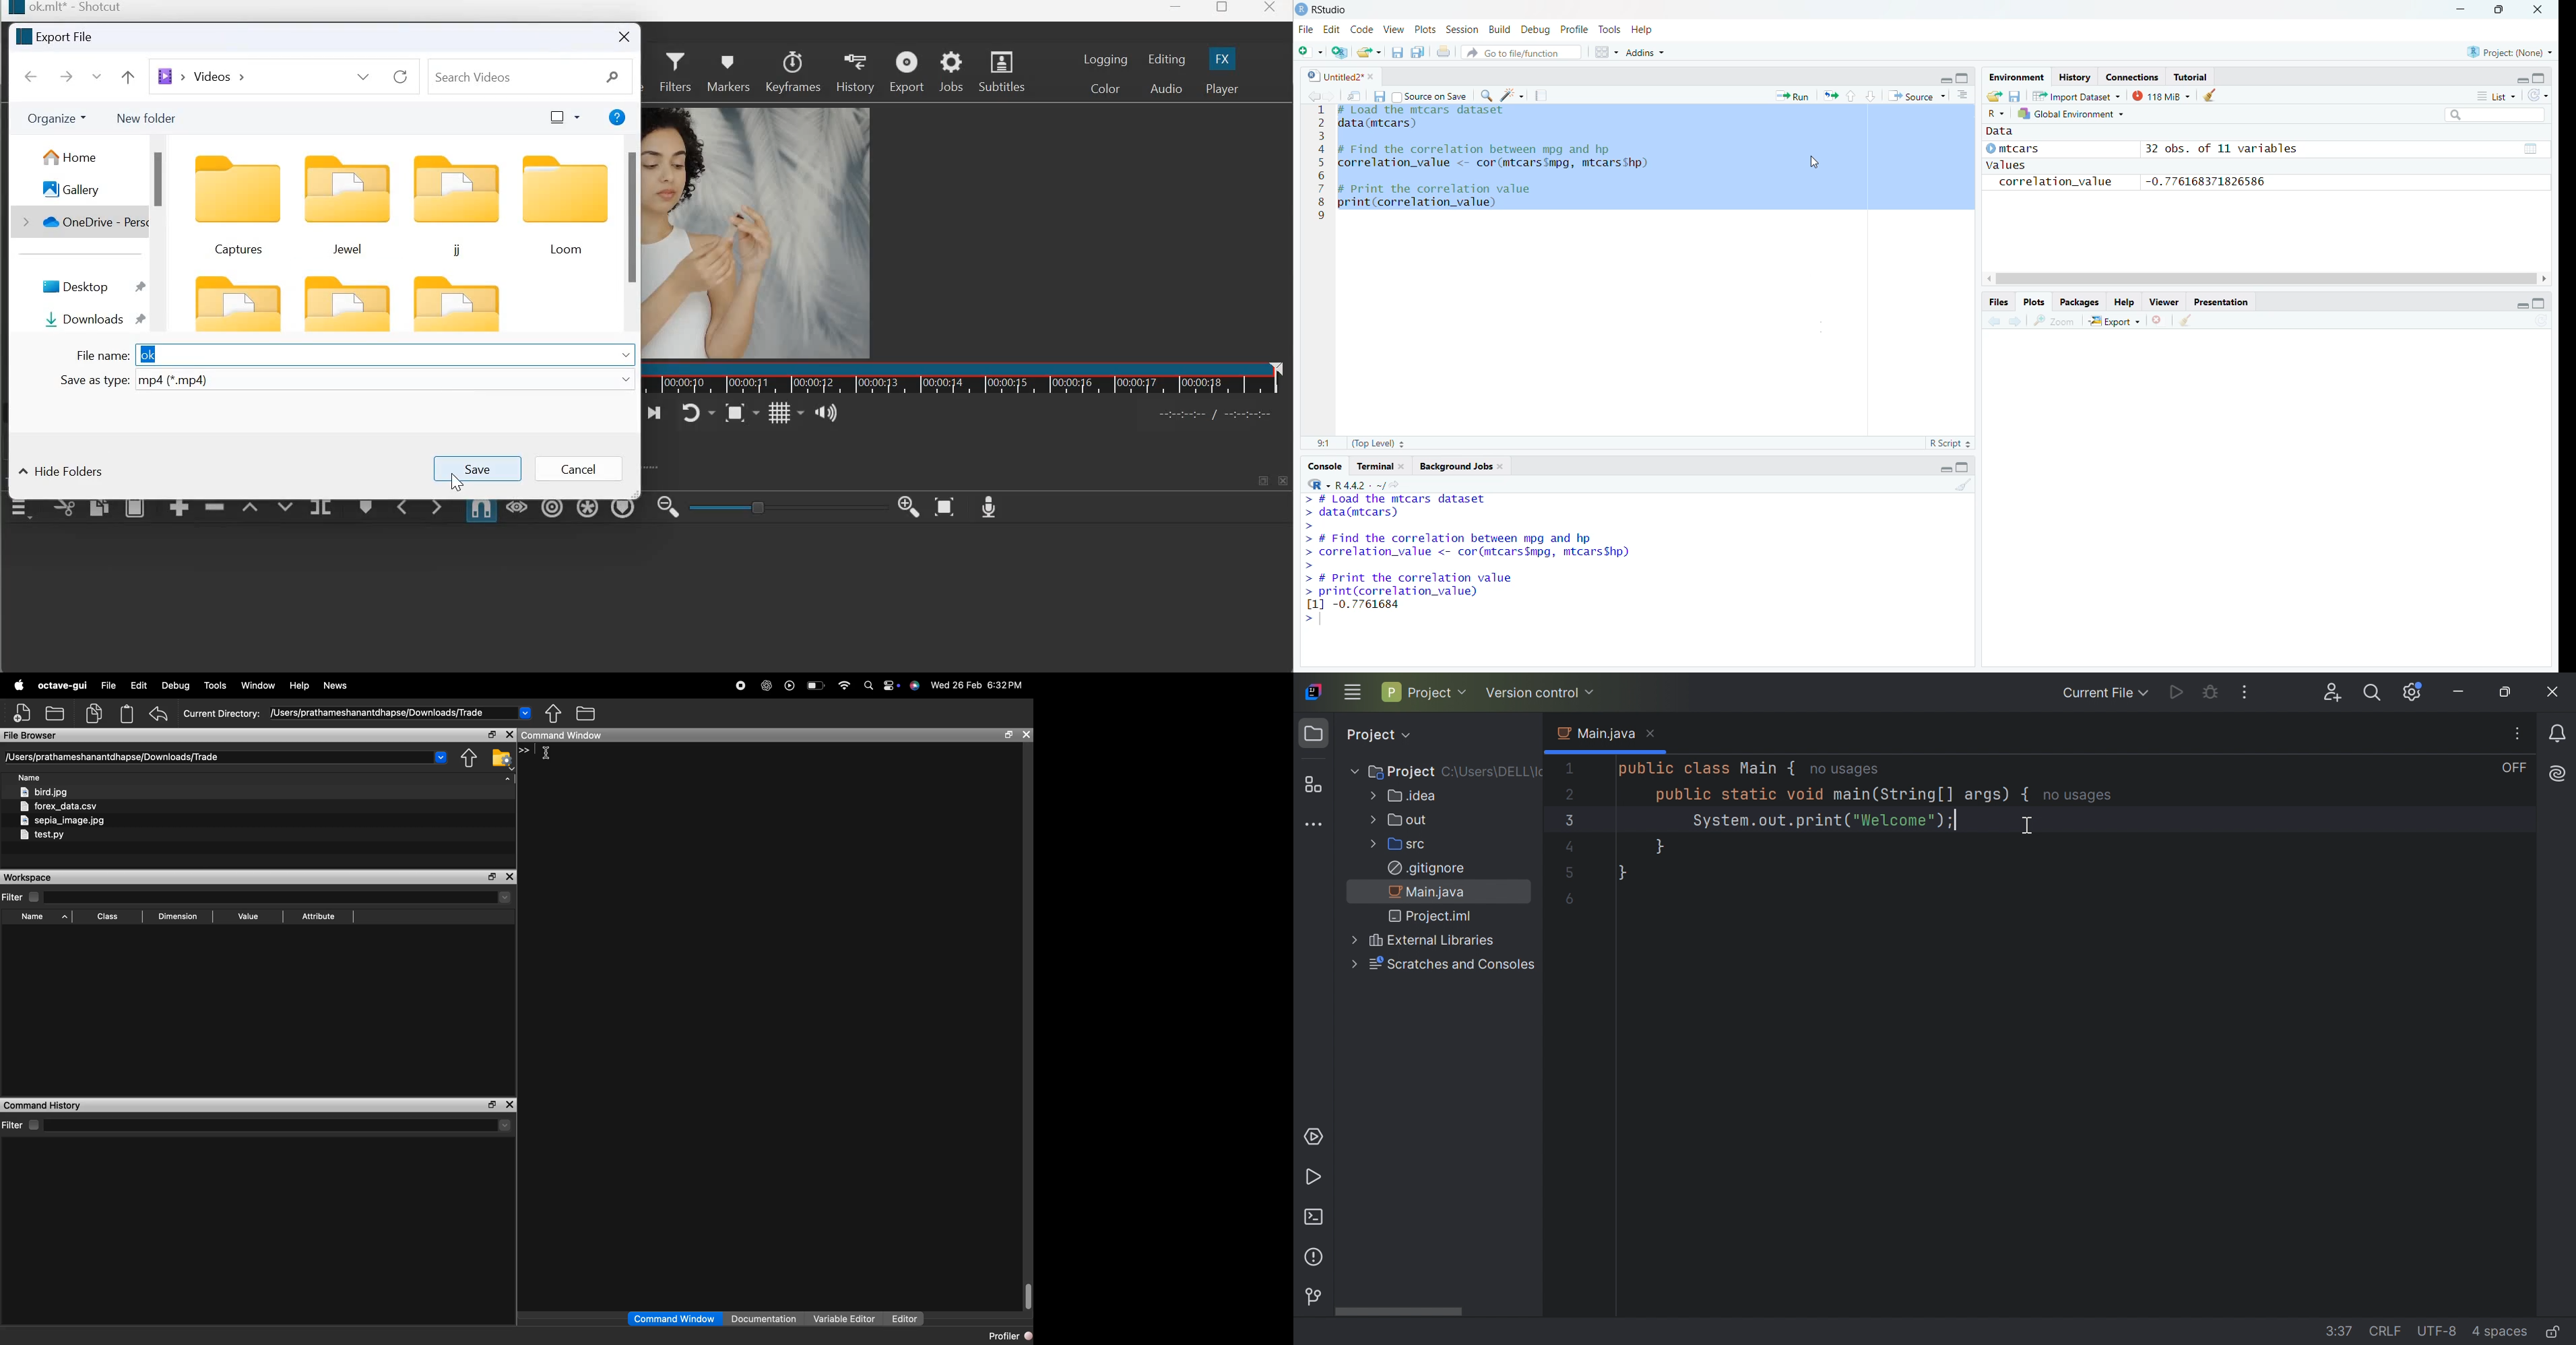 This screenshot has height=1372, width=2576. What do you see at coordinates (1523, 52) in the screenshot?
I see `Go to file/function A:` at bounding box center [1523, 52].